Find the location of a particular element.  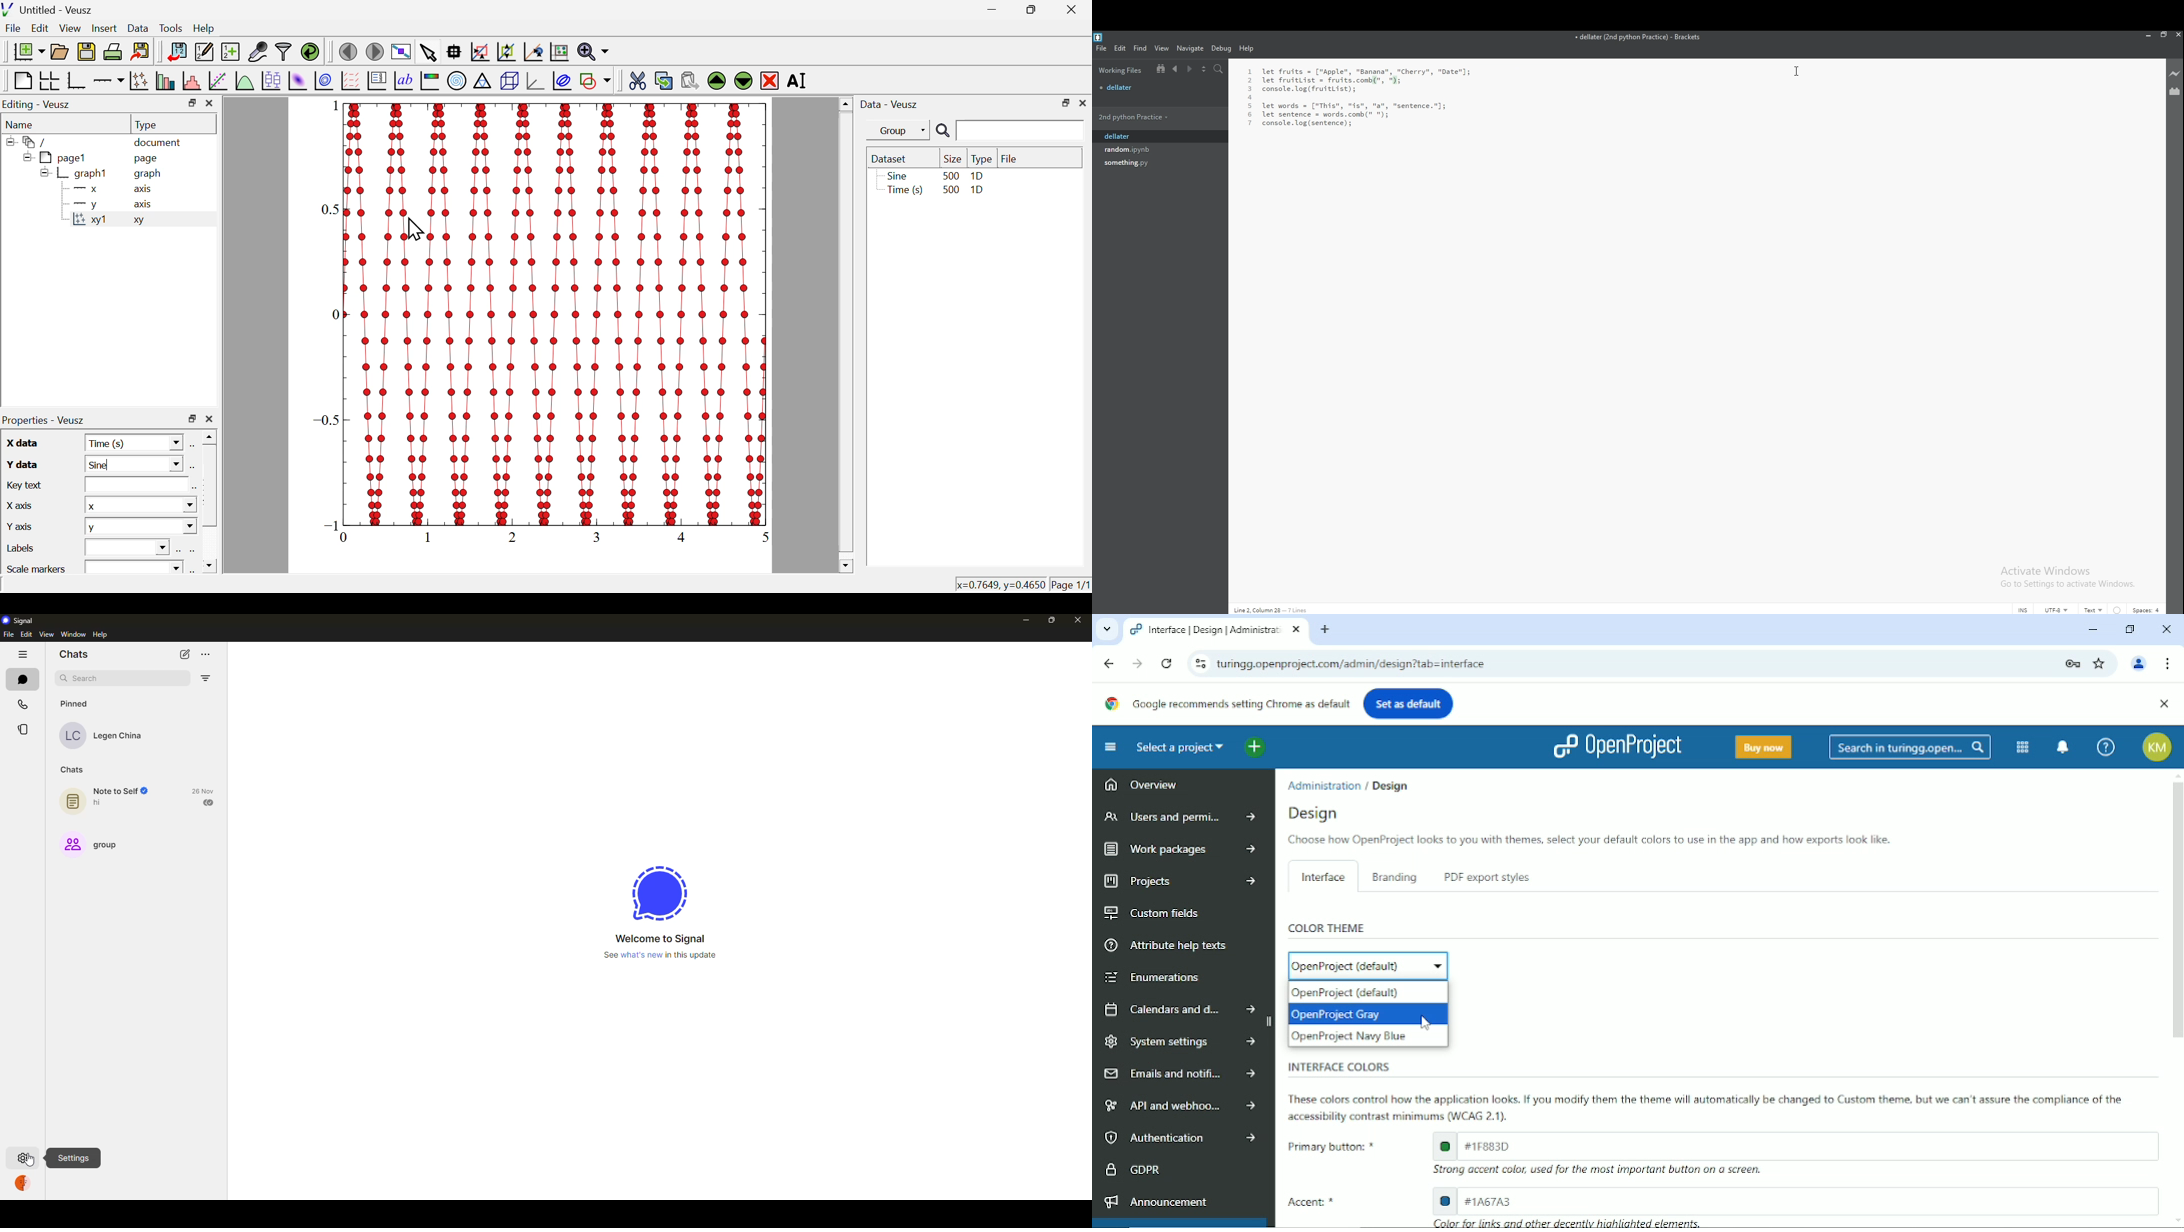

file is located at coordinates (1159, 87).